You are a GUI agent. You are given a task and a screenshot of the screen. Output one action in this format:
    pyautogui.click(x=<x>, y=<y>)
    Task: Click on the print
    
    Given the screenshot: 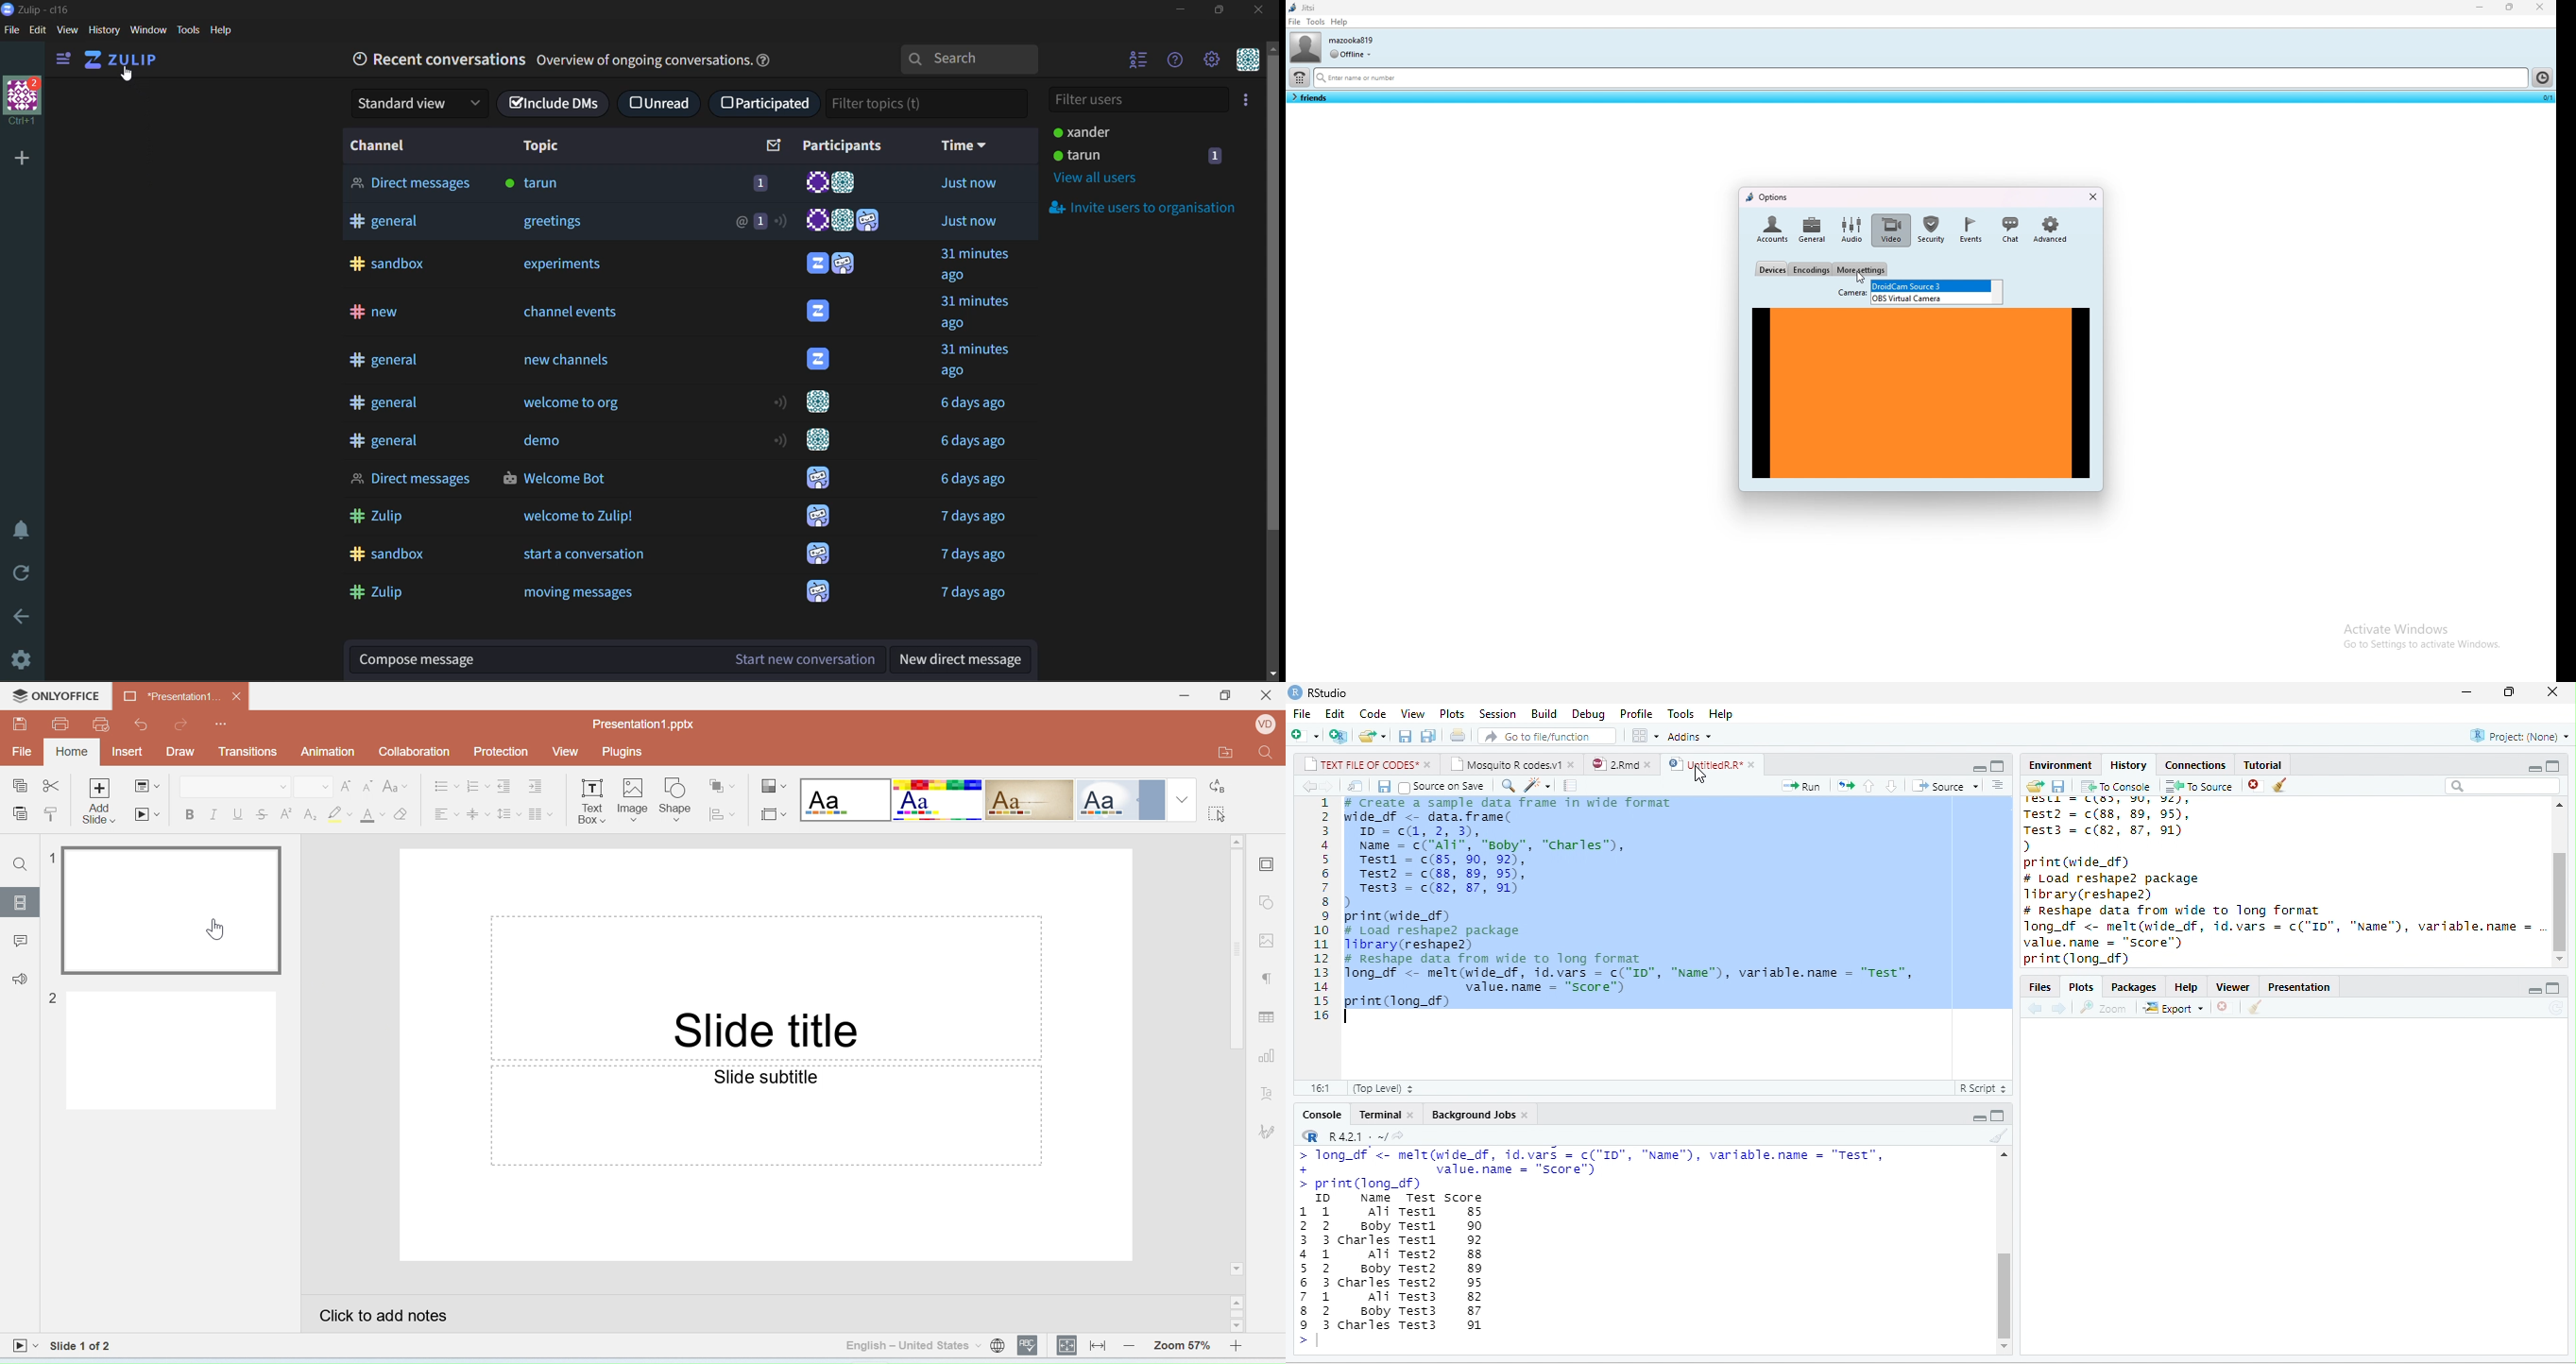 What is the action you would take?
    pyautogui.click(x=1459, y=736)
    